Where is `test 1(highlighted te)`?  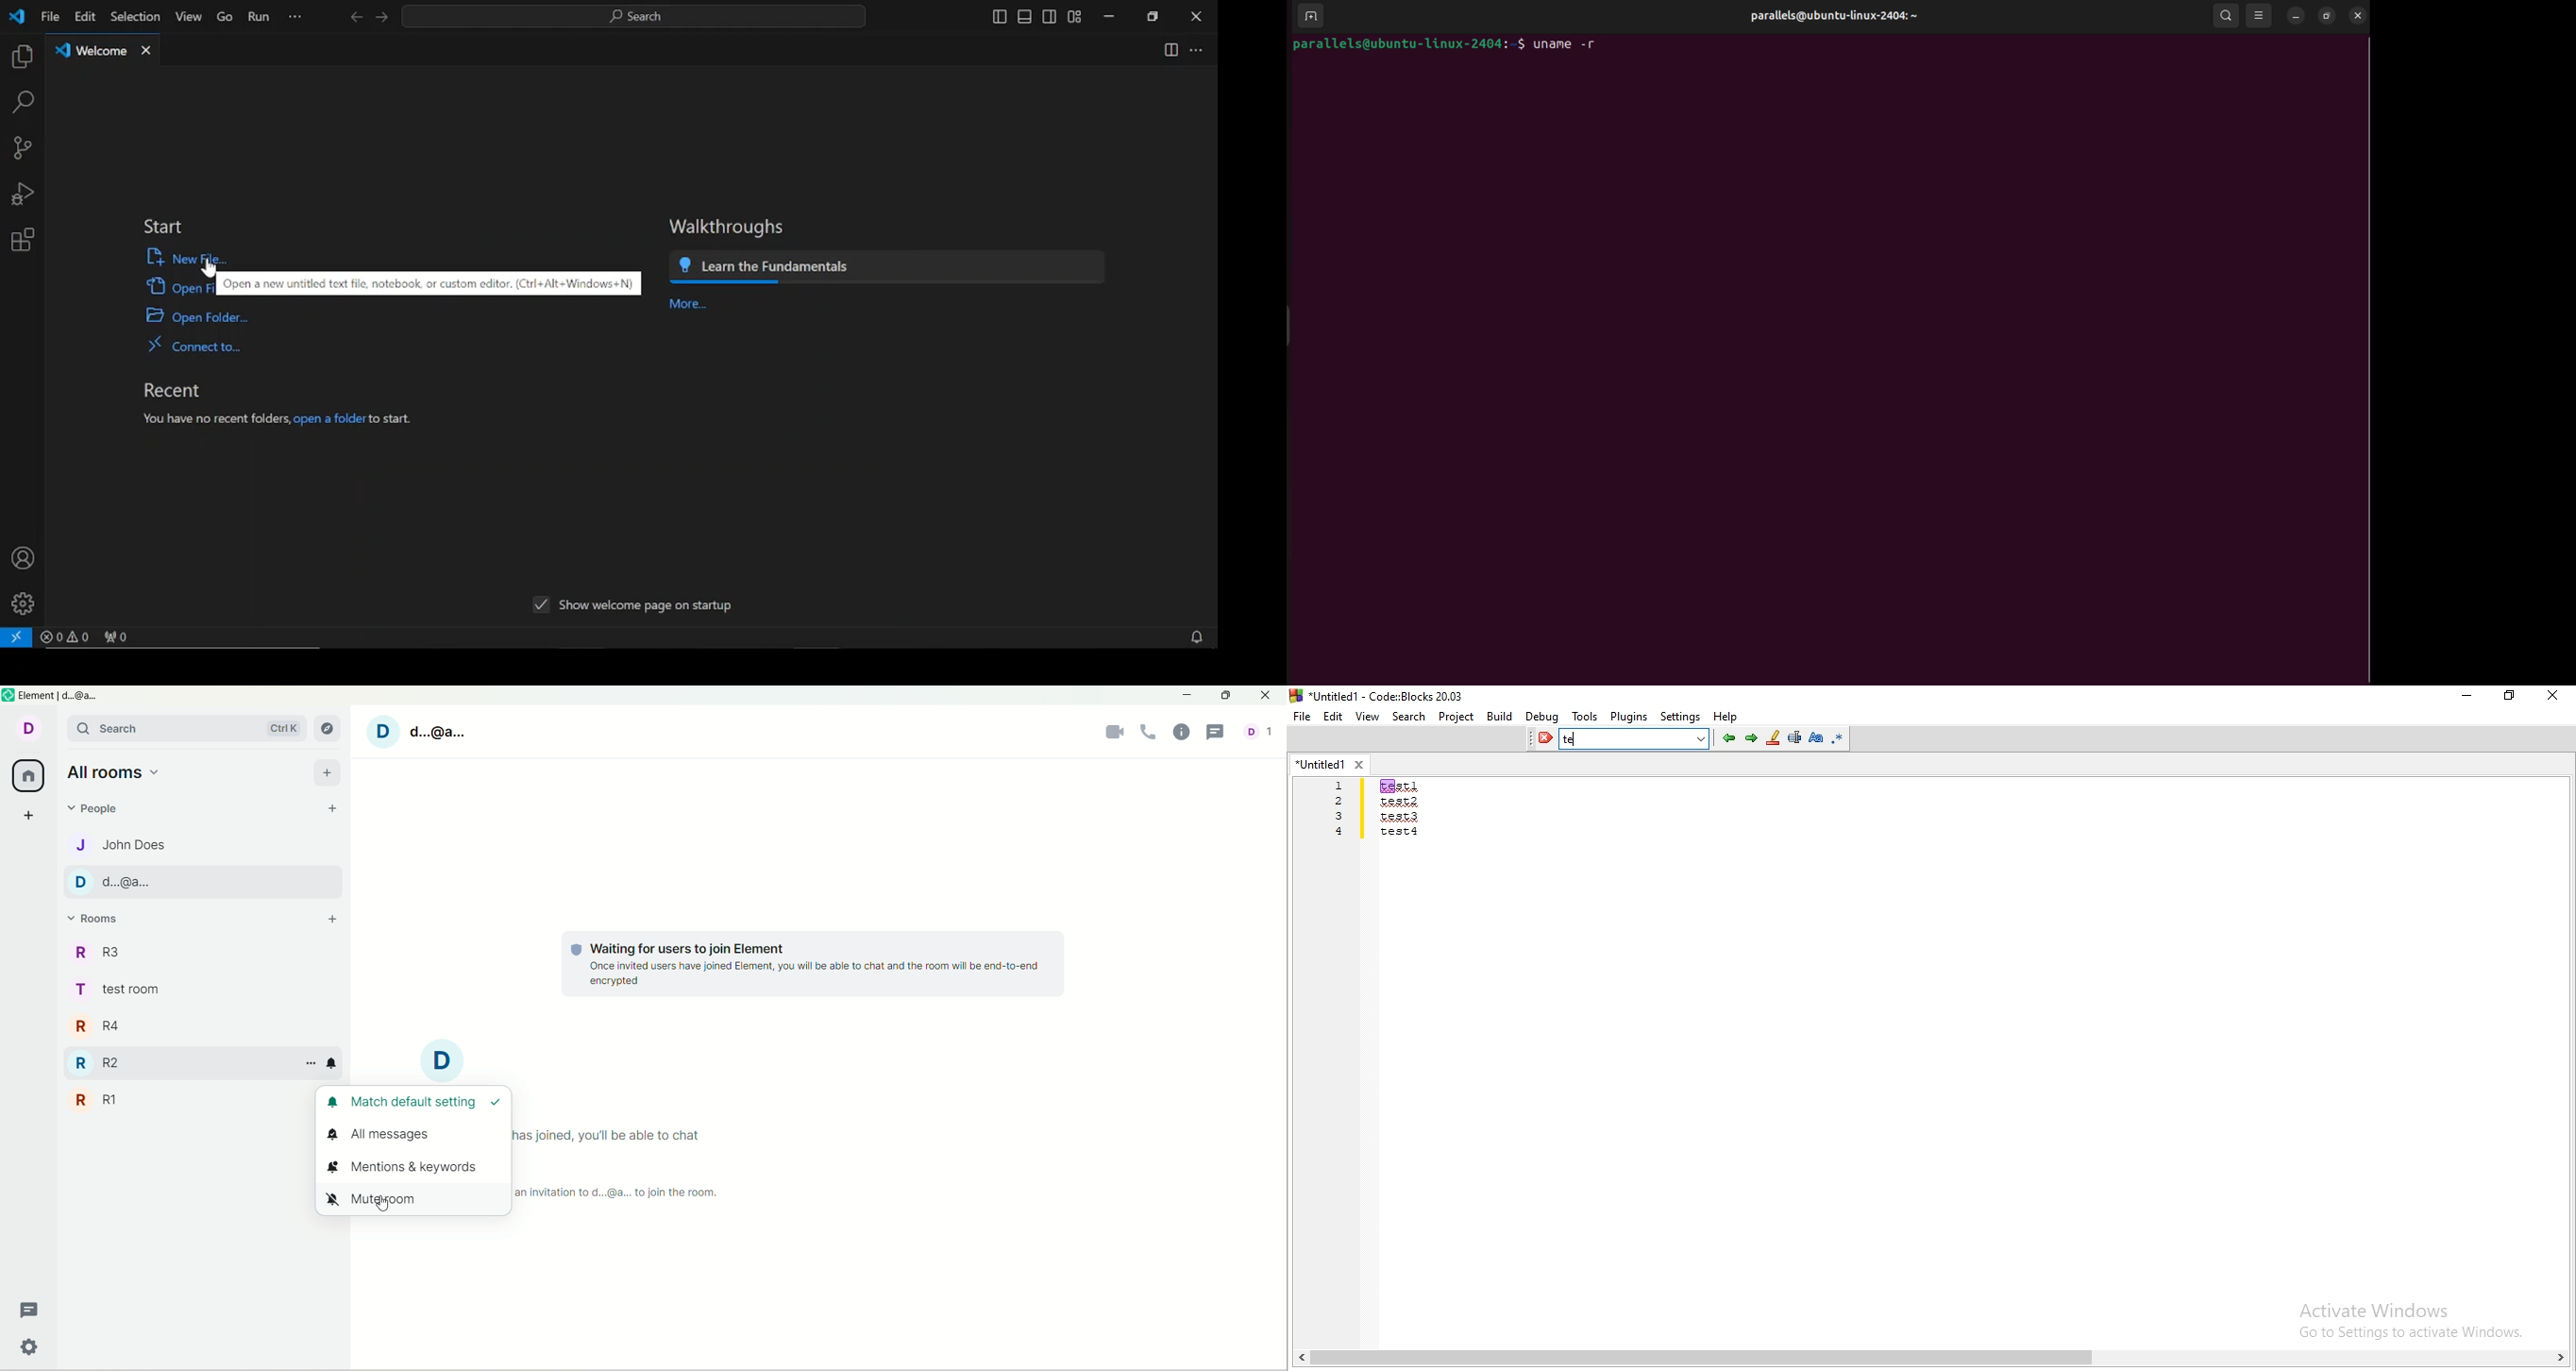
test 1(highlighted te) is located at coordinates (1401, 786).